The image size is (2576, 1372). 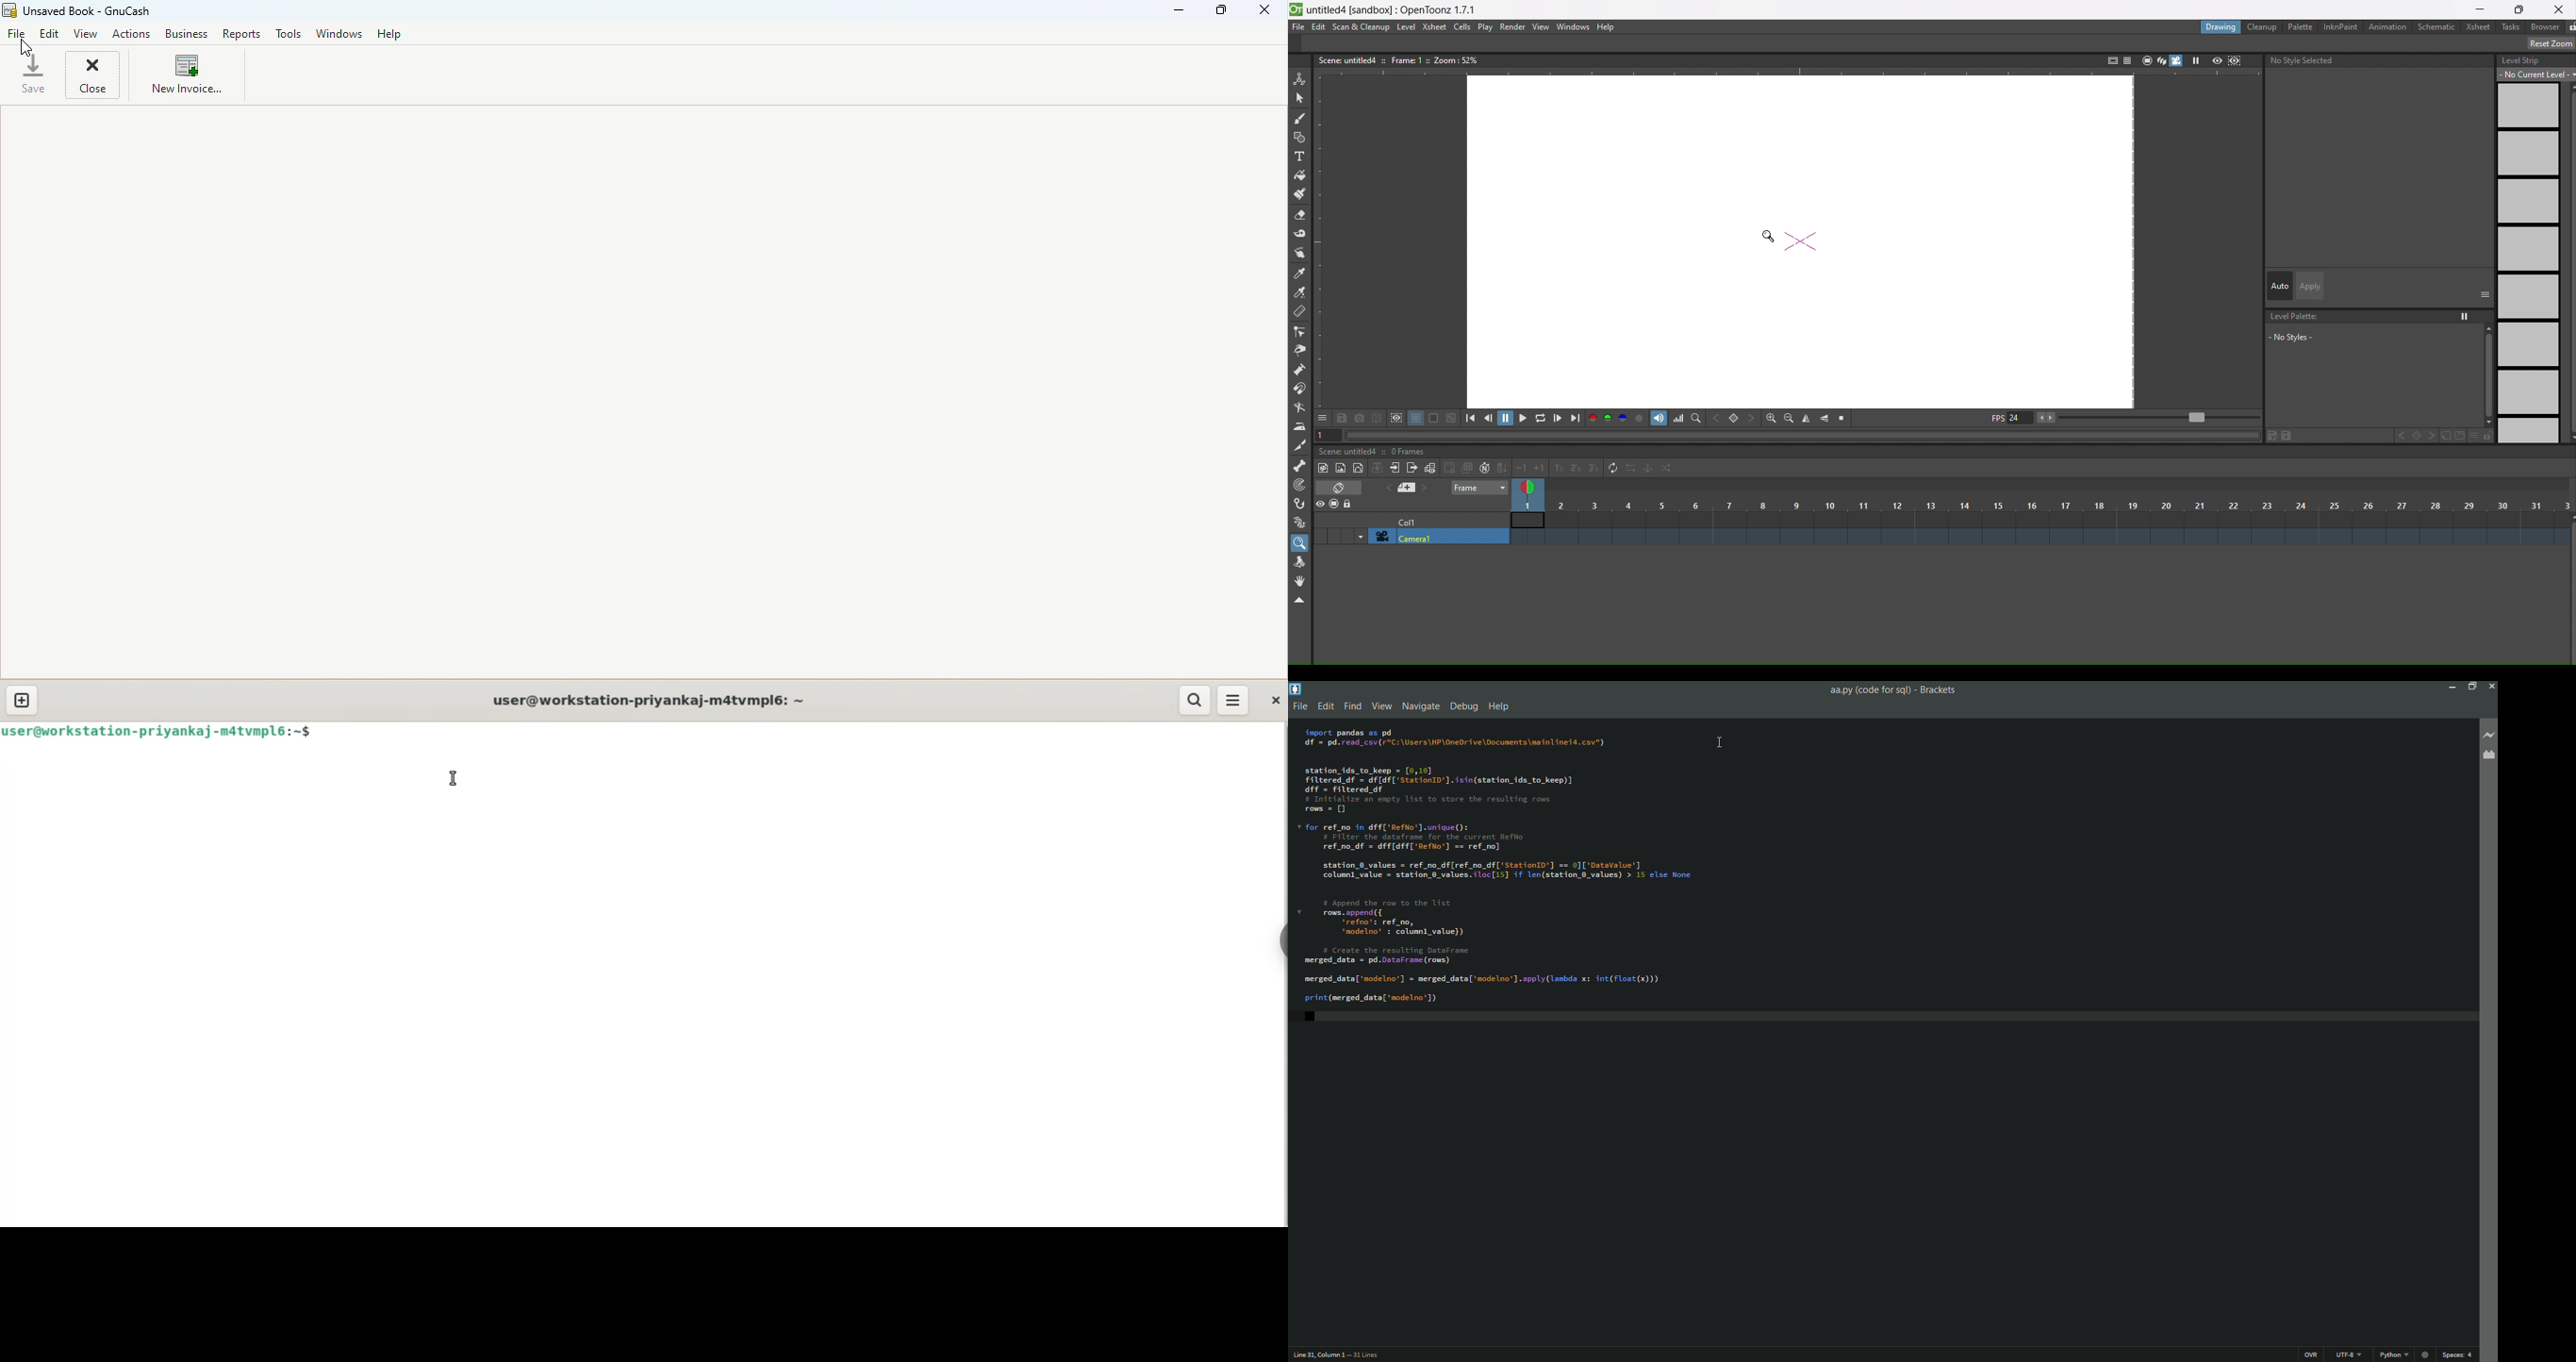 What do you see at coordinates (1340, 489) in the screenshot?
I see `icon` at bounding box center [1340, 489].